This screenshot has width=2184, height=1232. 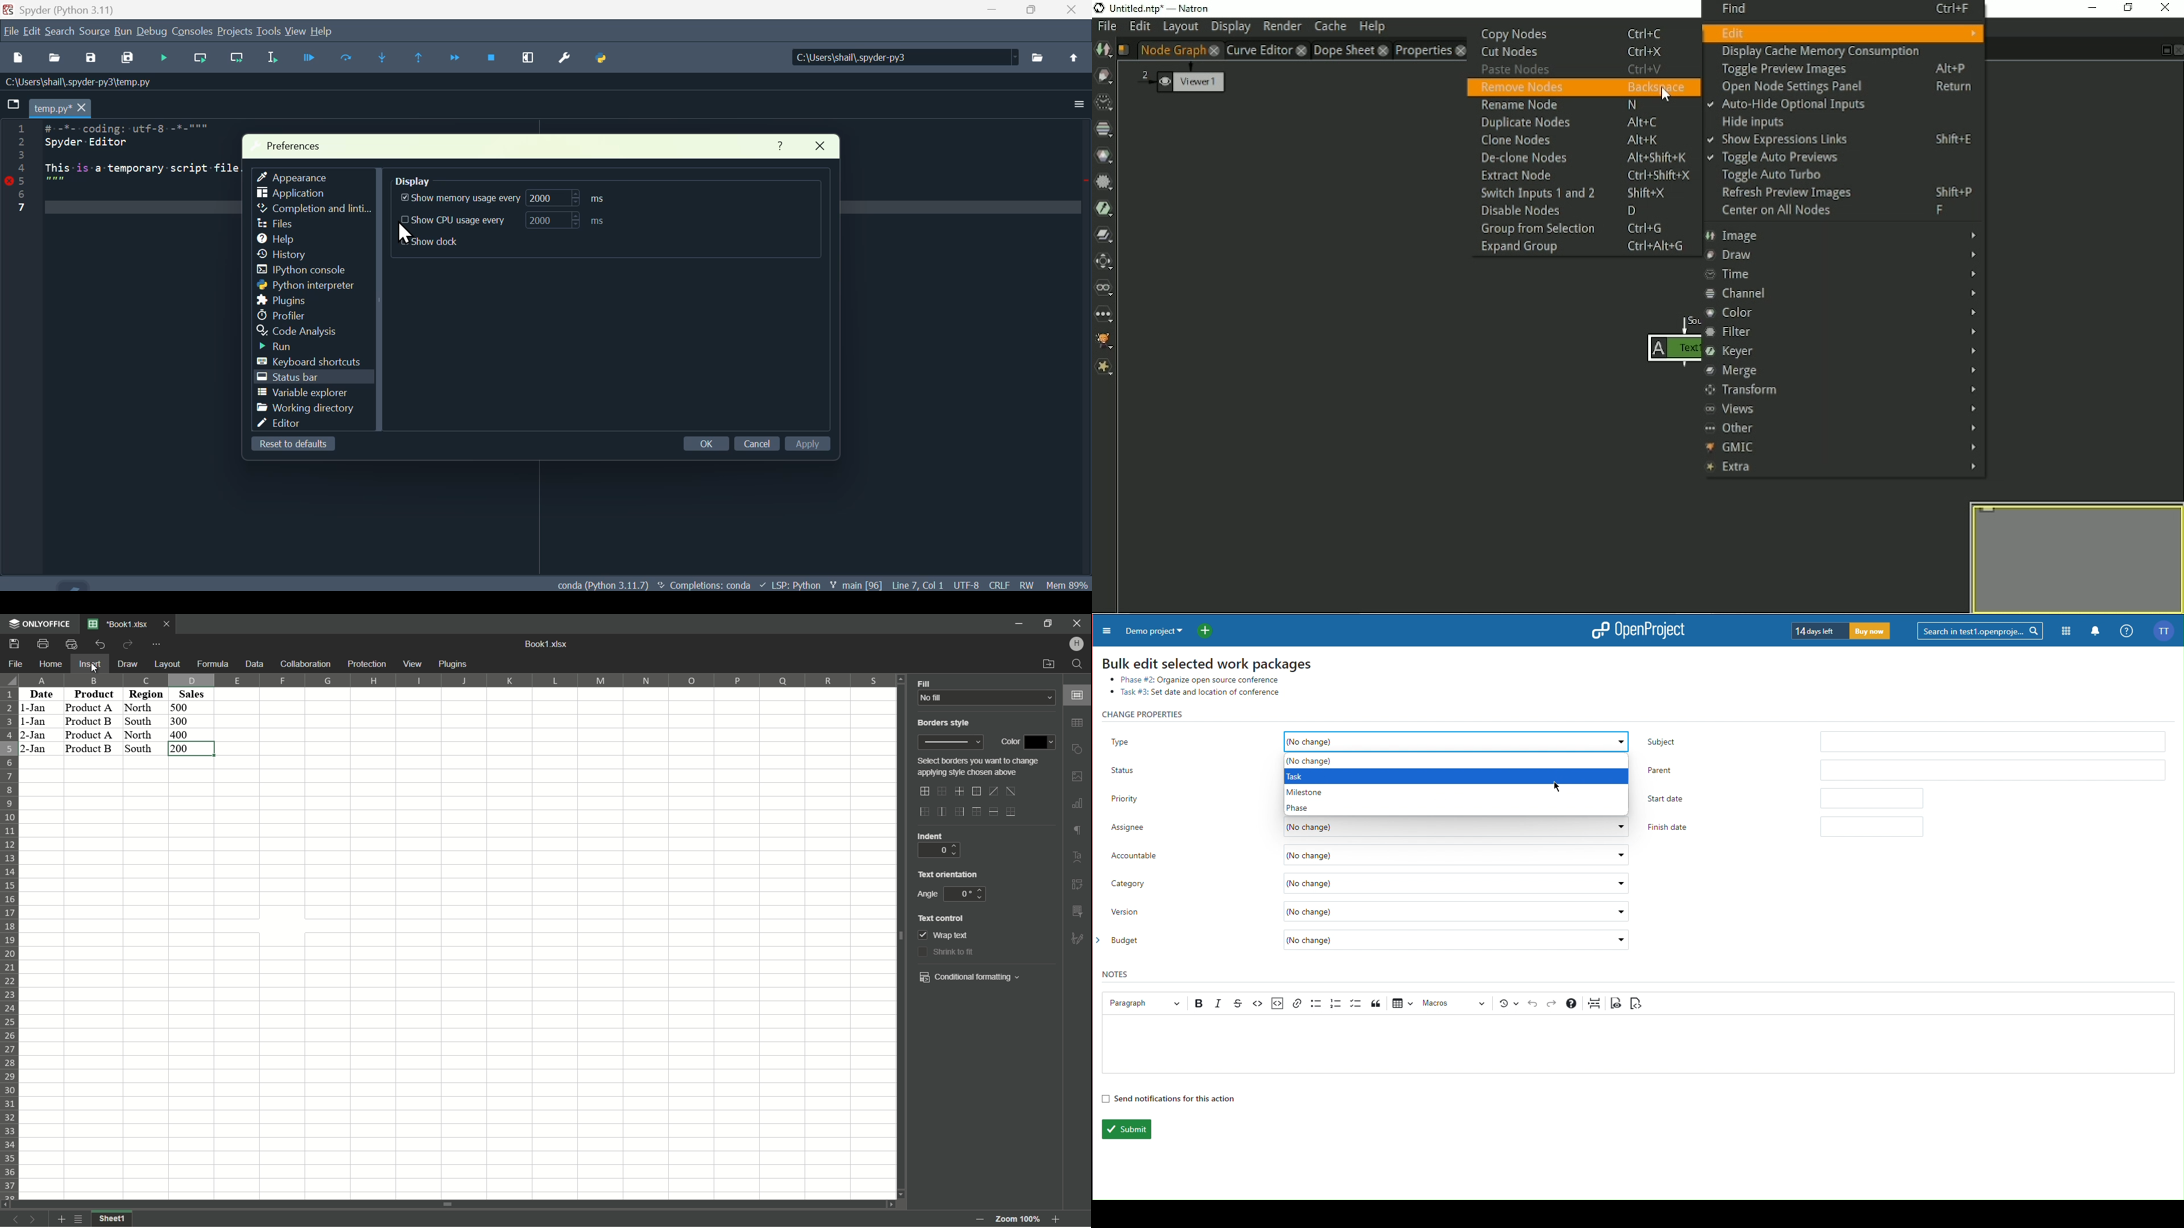 What do you see at coordinates (428, 178) in the screenshot?
I see `Display` at bounding box center [428, 178].